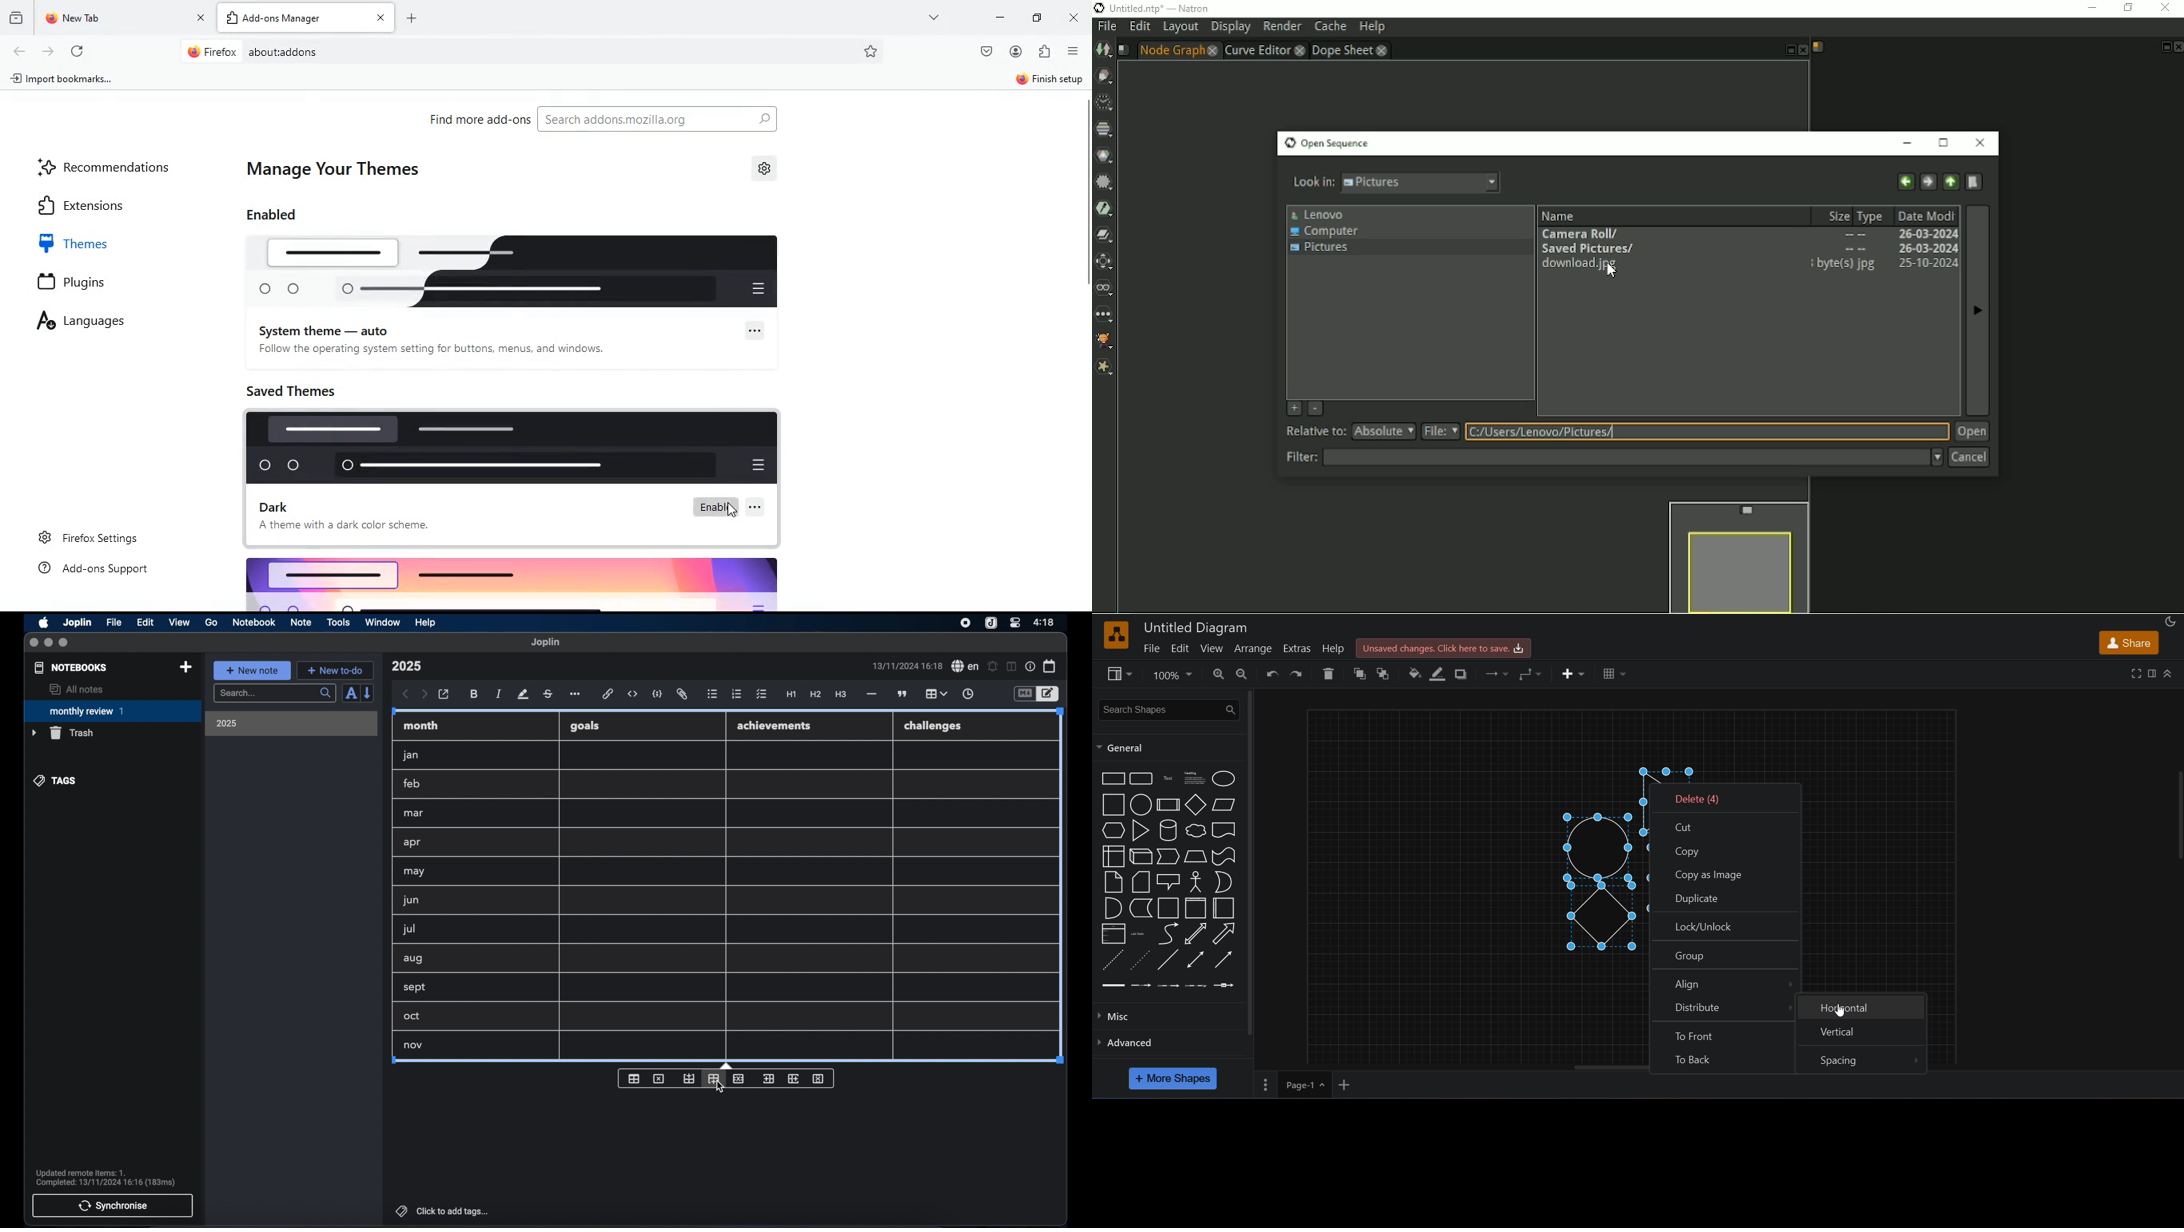 The height and width of the screenshot is (1232, 2184). Describe the element at coordinates (1168, 709) in the screenshot. I see `search shapes` at that location.